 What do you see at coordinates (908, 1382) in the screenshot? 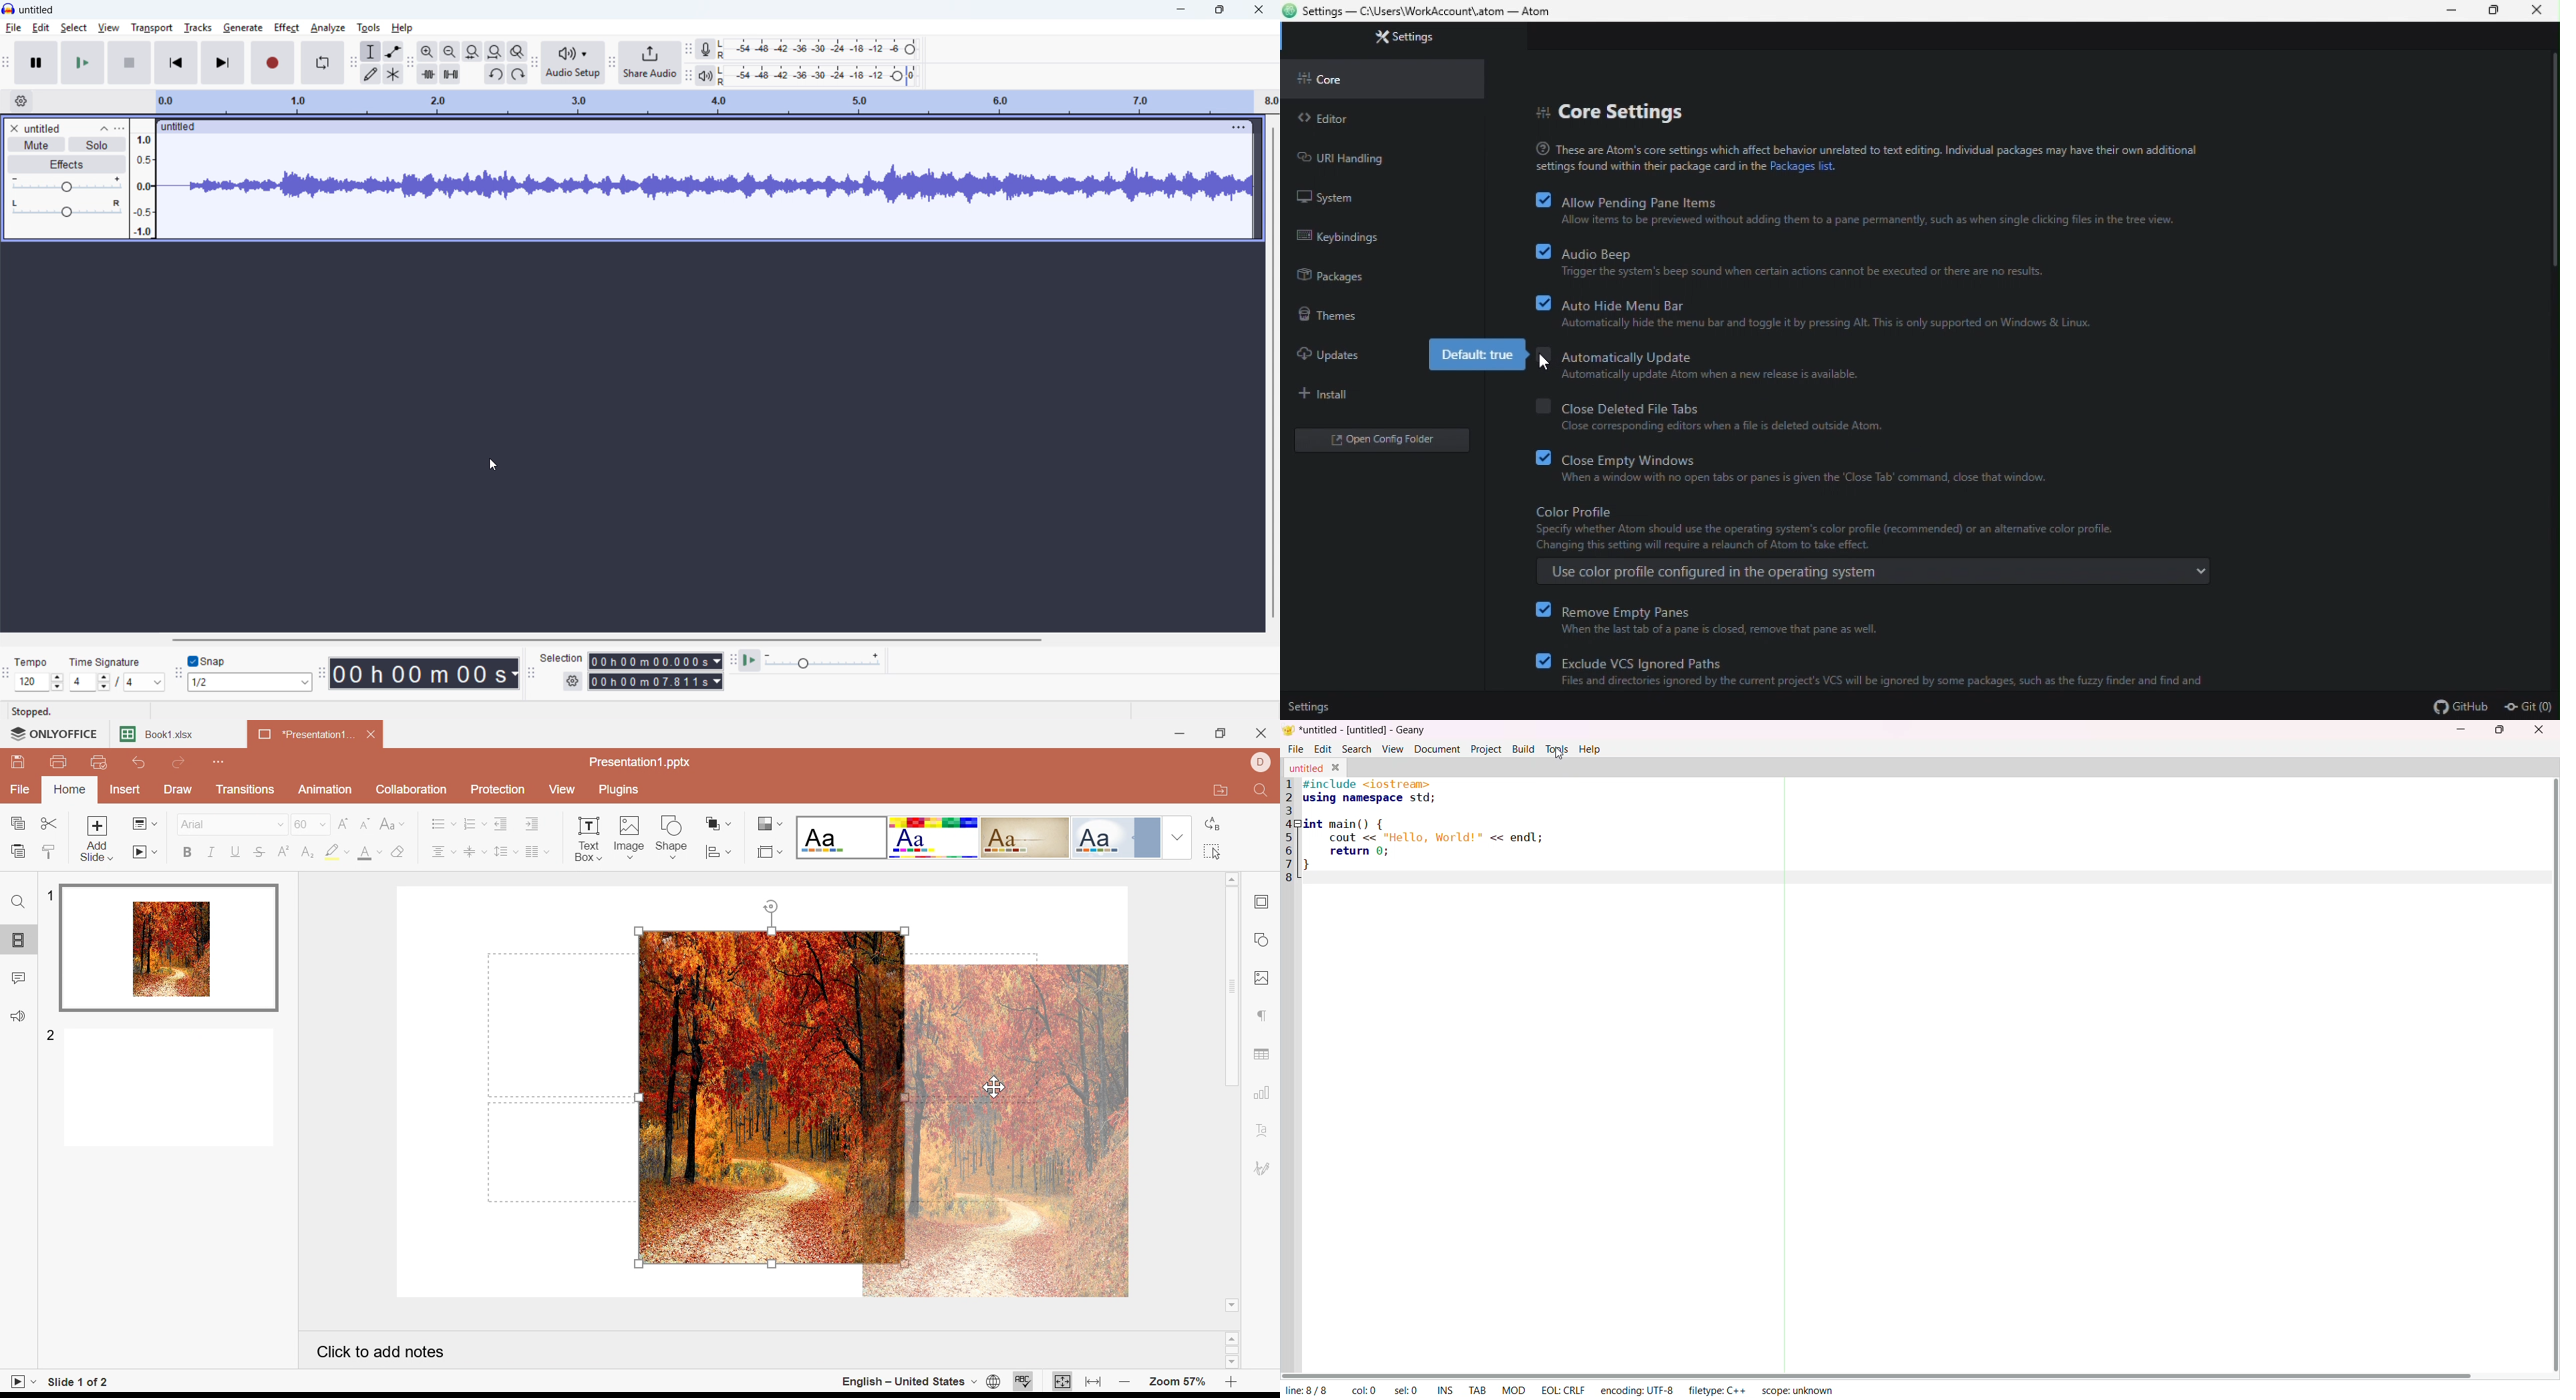
I see `English - United States` at bounding box center [908, 1382].